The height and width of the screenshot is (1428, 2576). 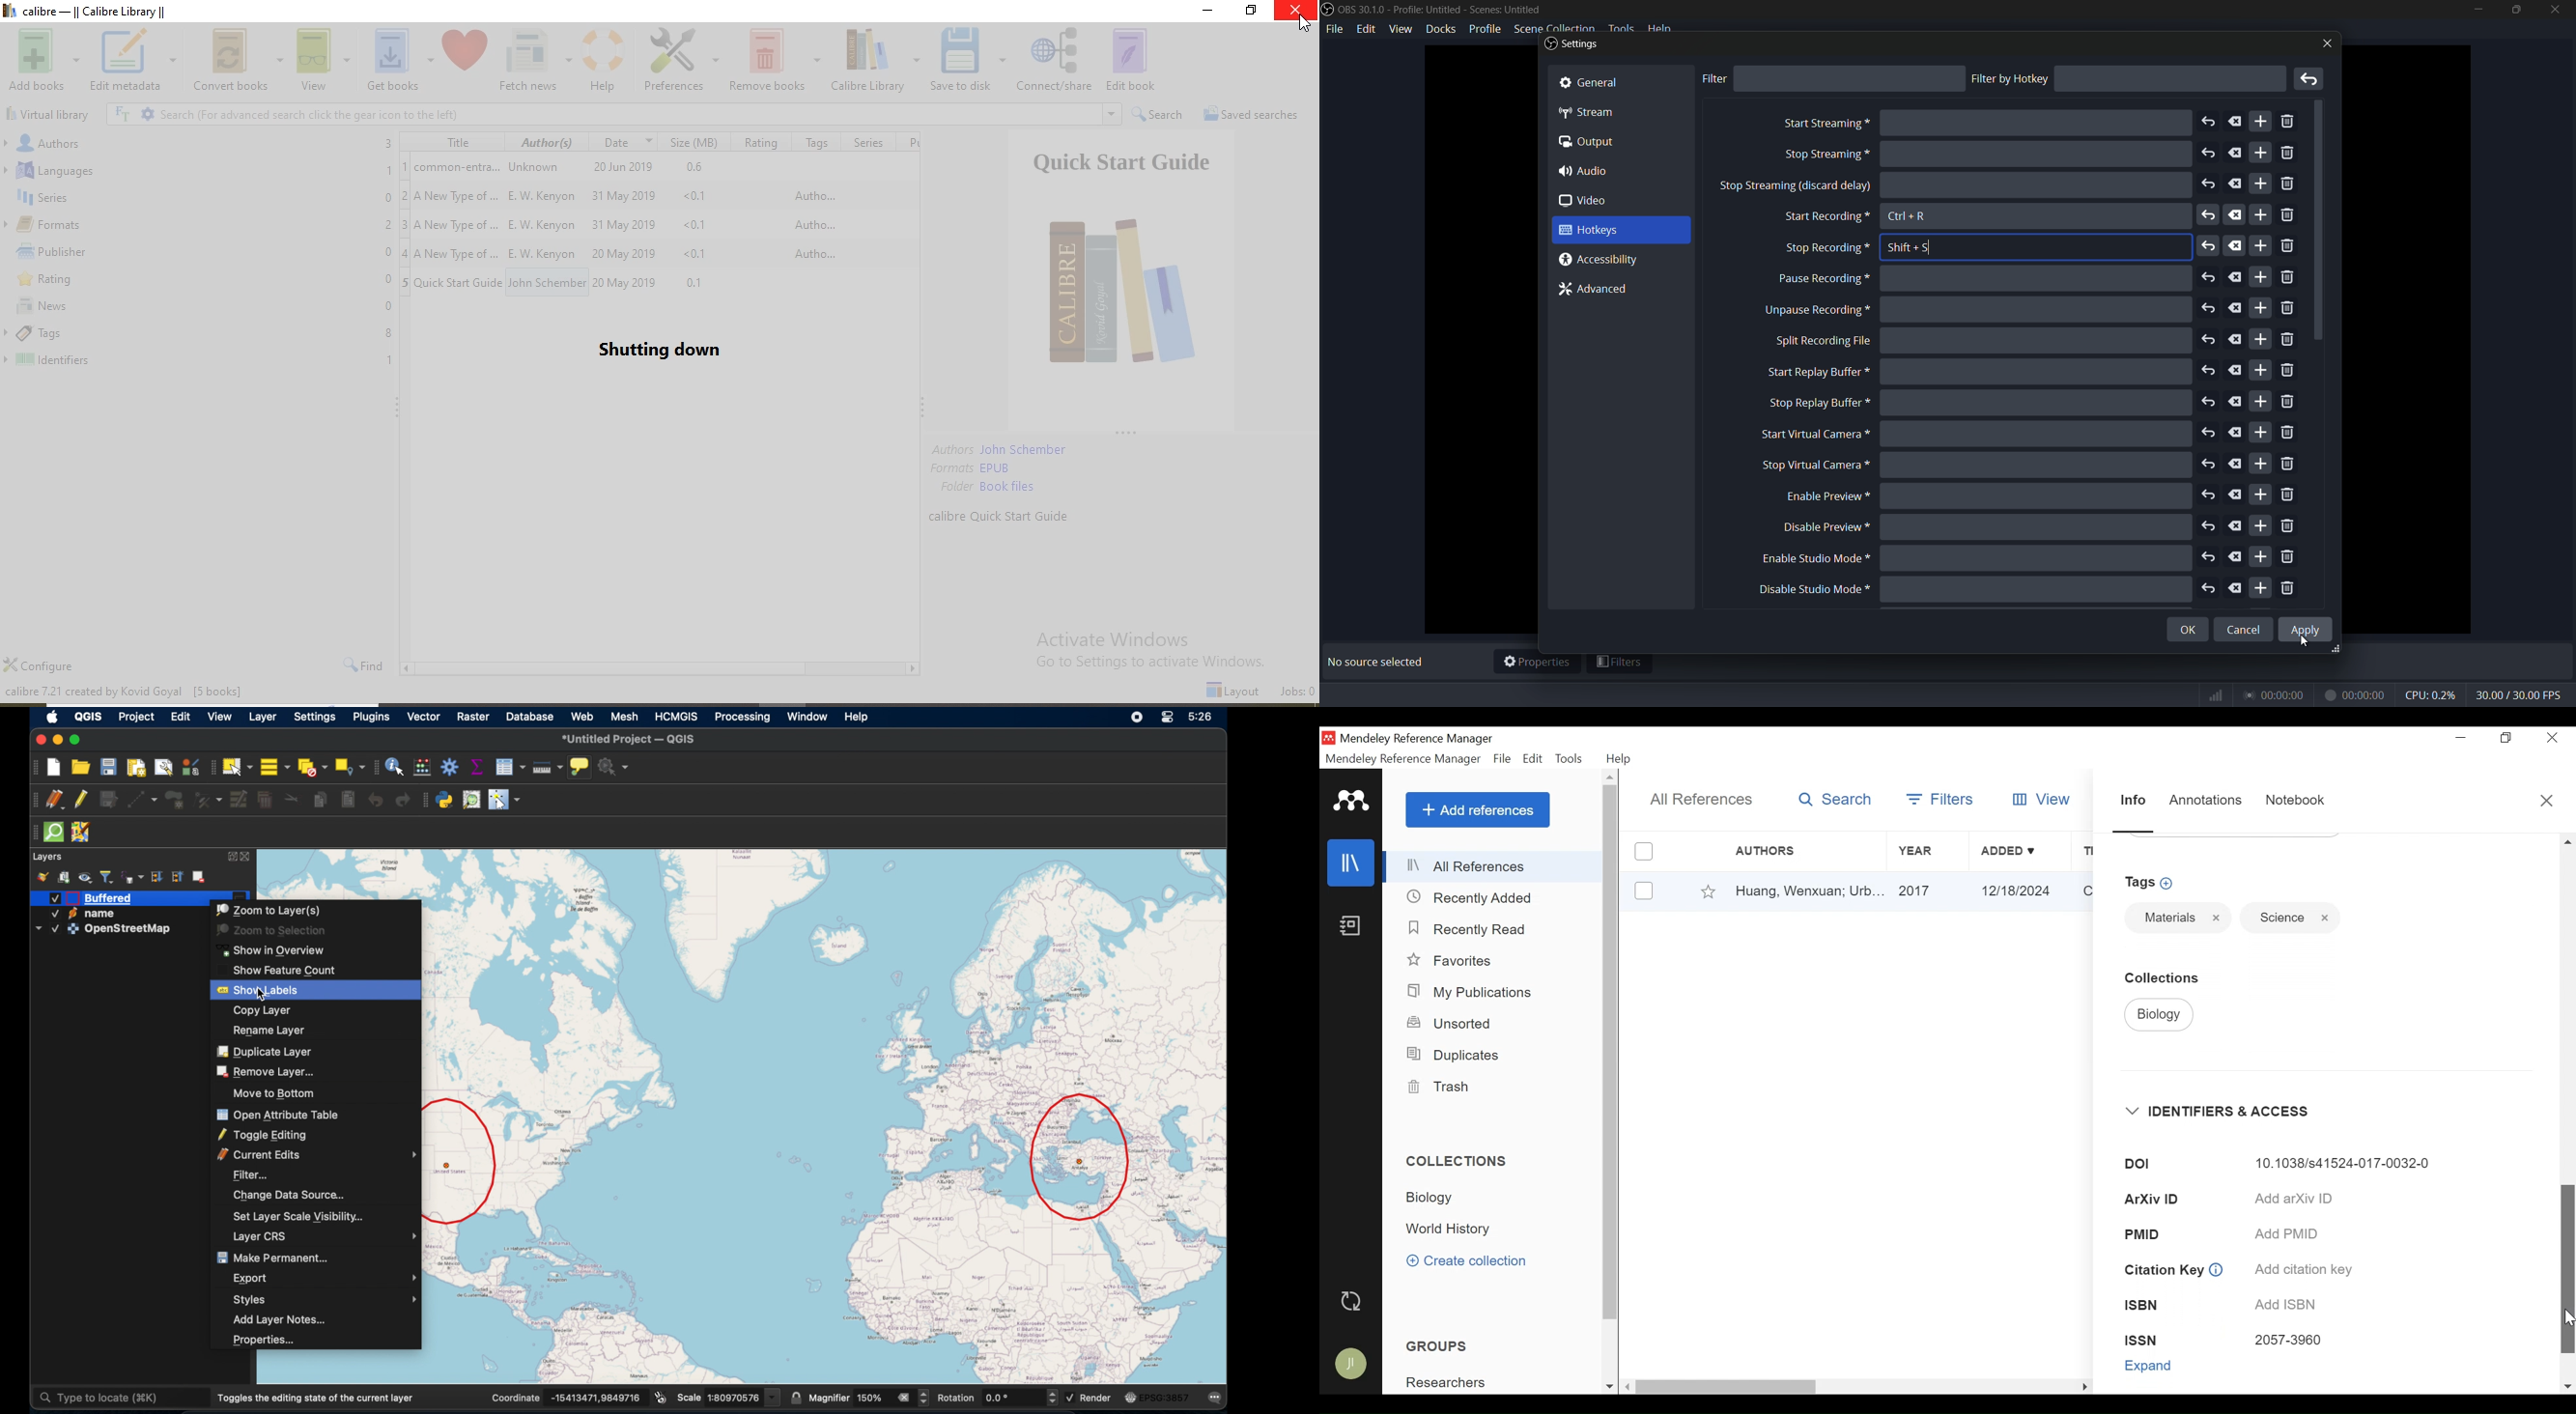 I want to click on John Schember, so click(x=546, y=282).